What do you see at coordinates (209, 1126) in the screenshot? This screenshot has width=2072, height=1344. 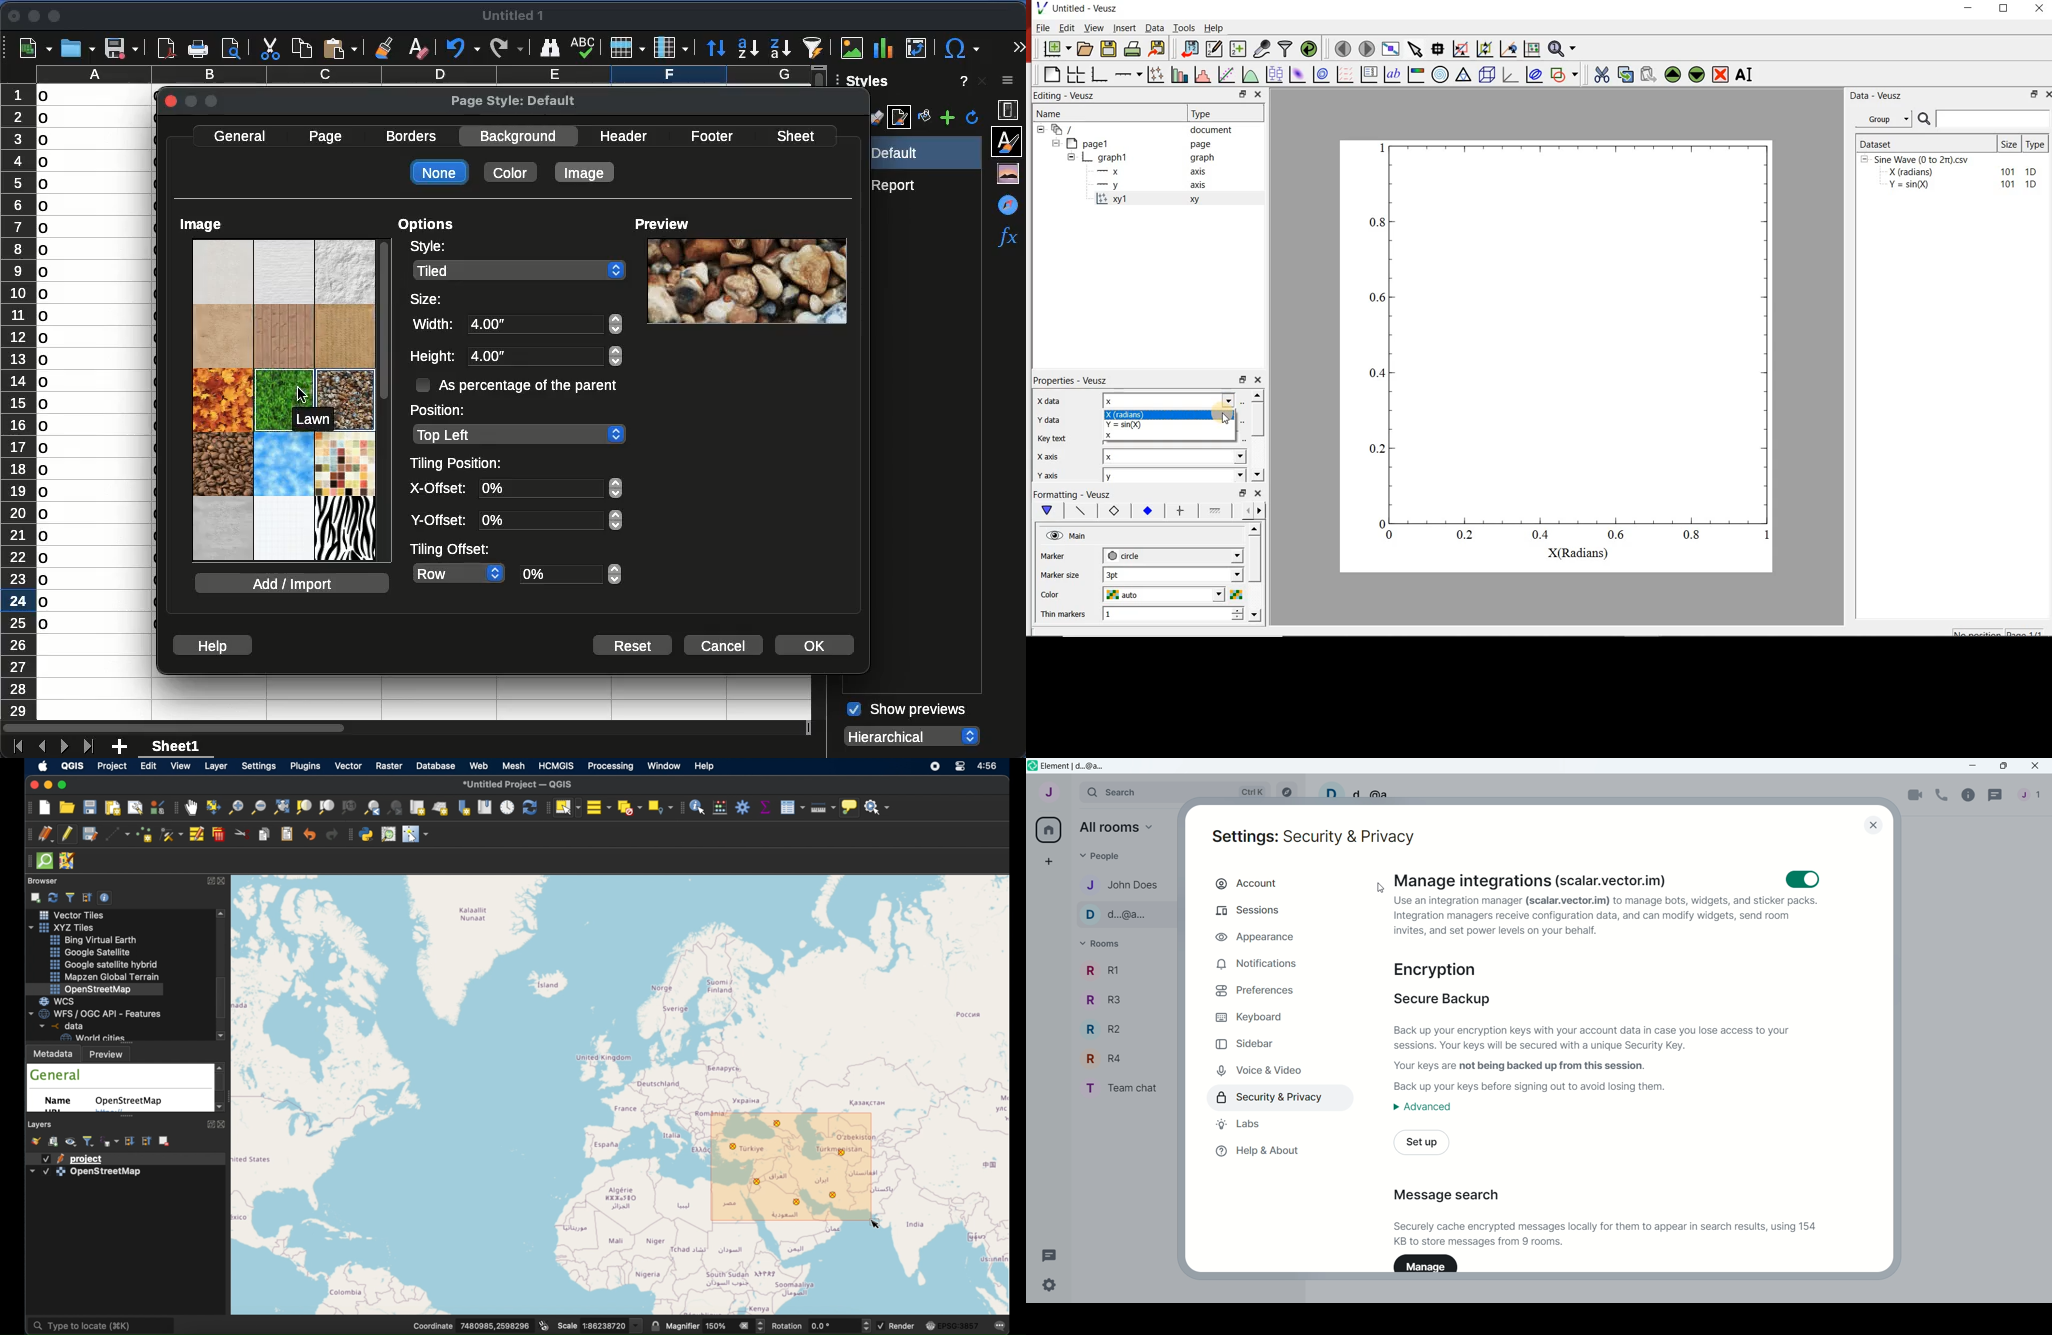 I see `expand` at bounding box center [209, 1126].